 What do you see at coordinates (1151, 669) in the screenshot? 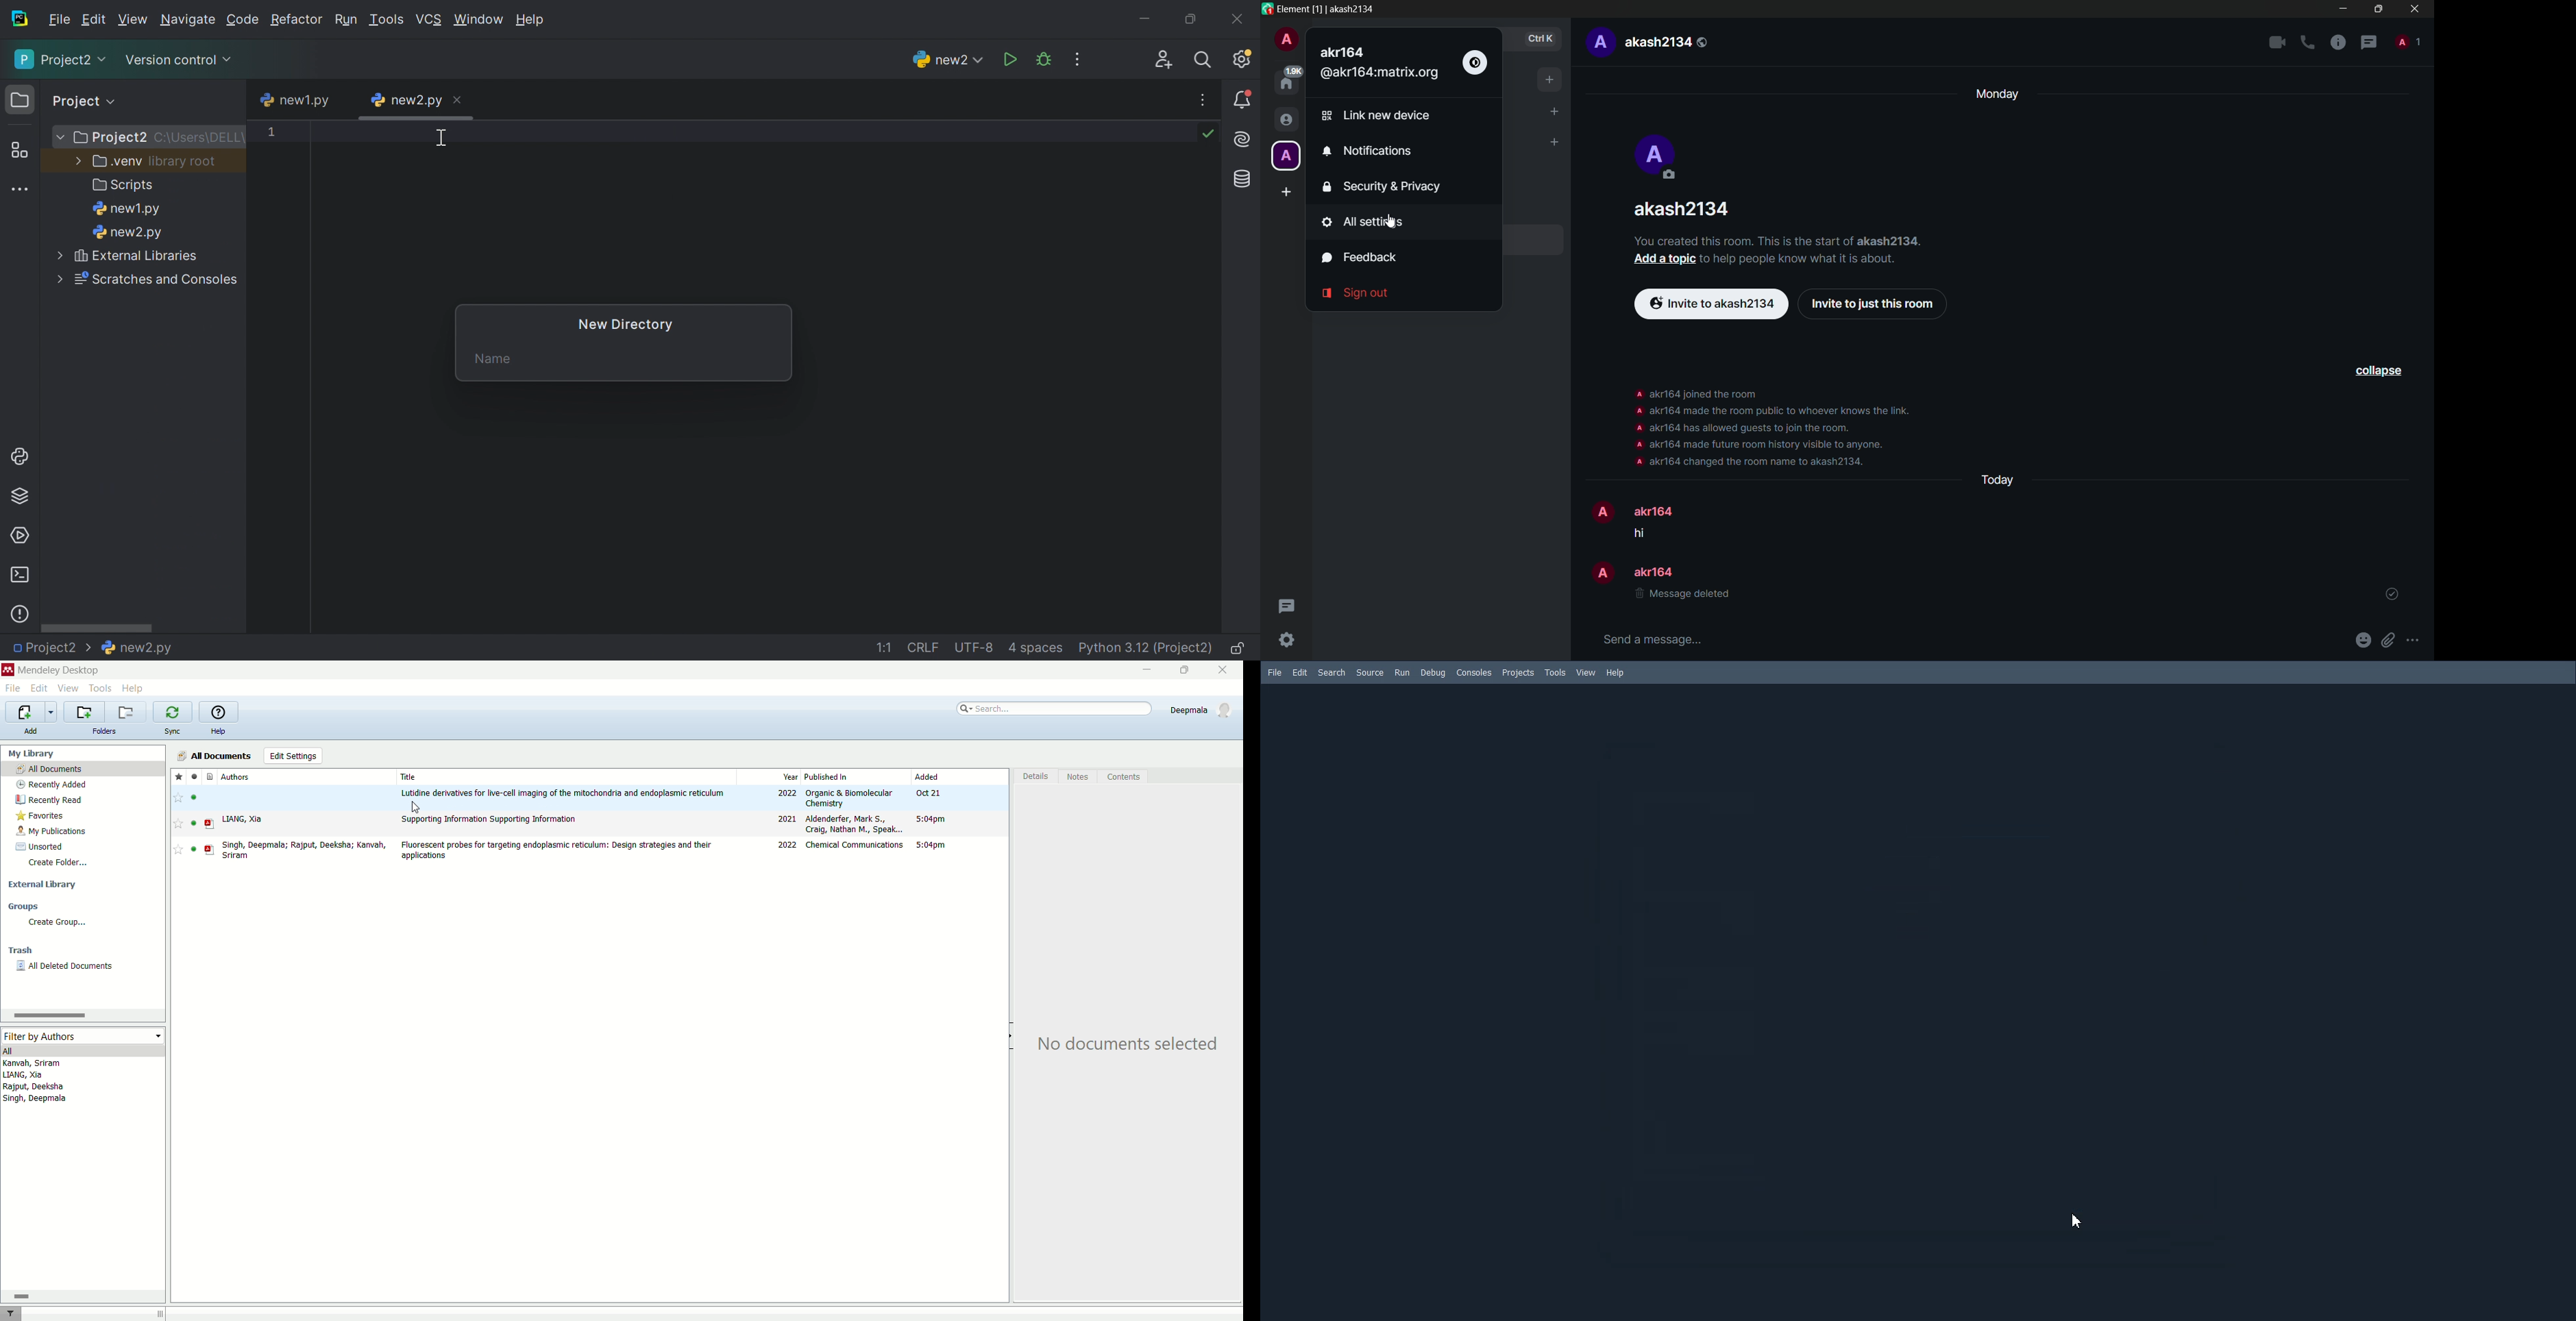
I see `minimize` at bounding box center [1151, 669].